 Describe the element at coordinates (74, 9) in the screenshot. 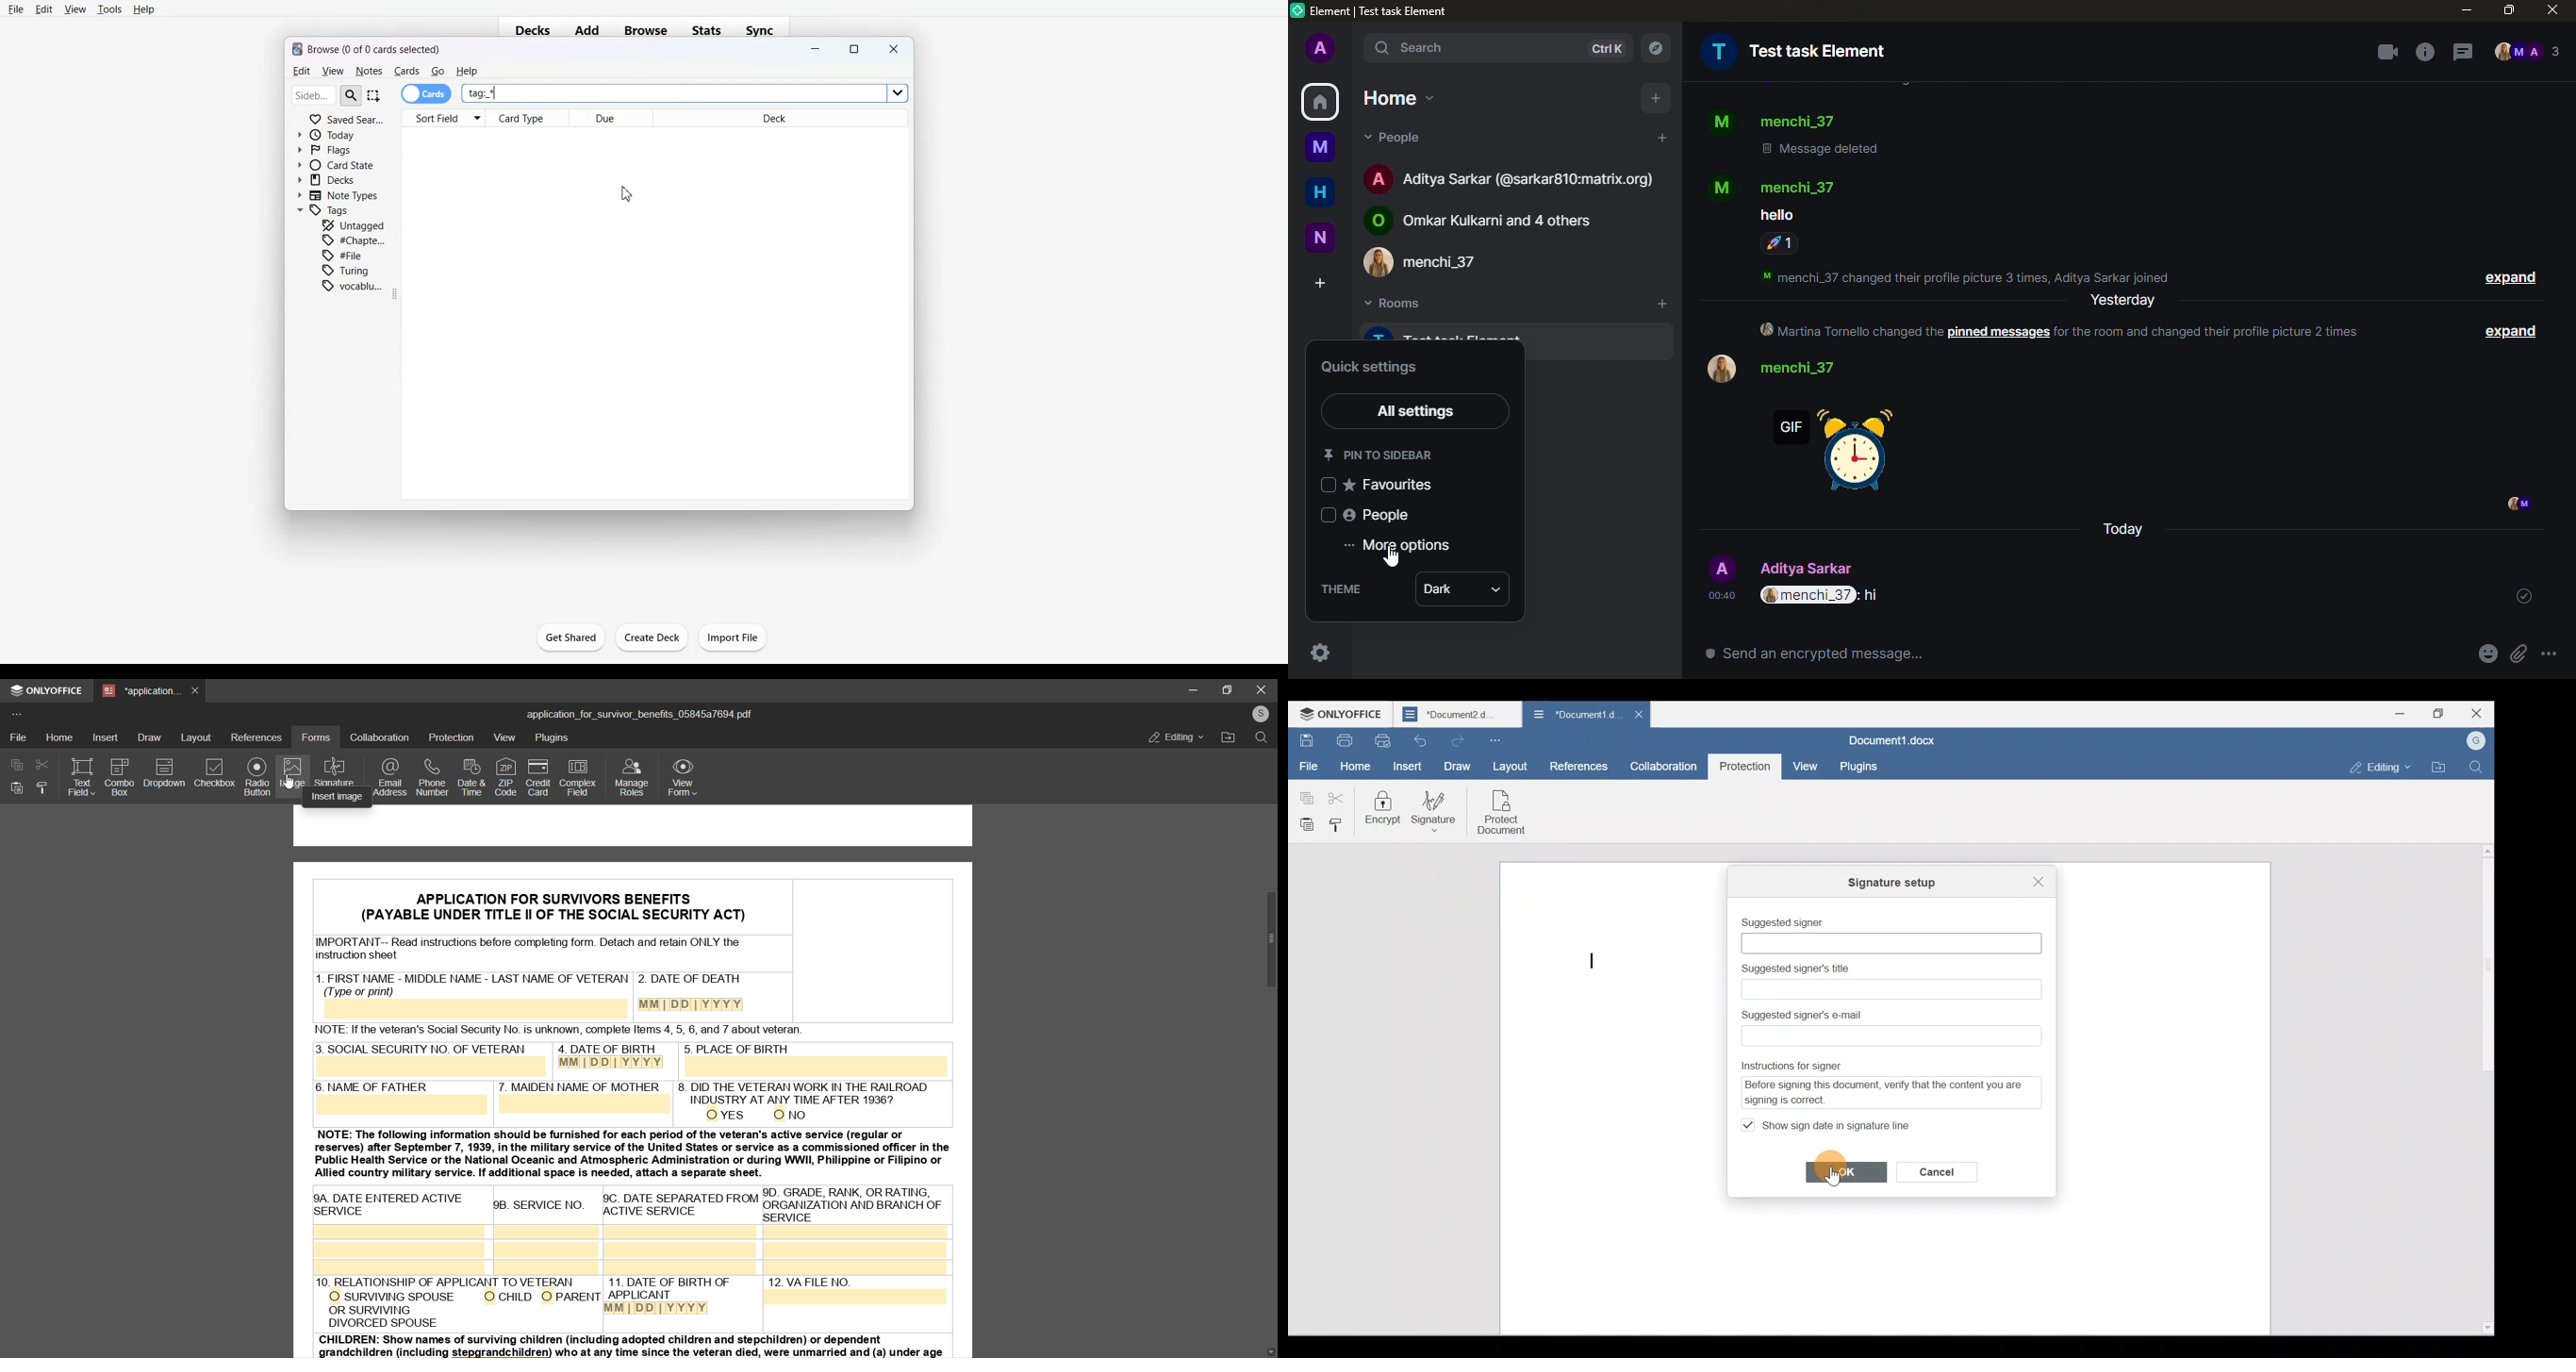

I see `View` at that location.